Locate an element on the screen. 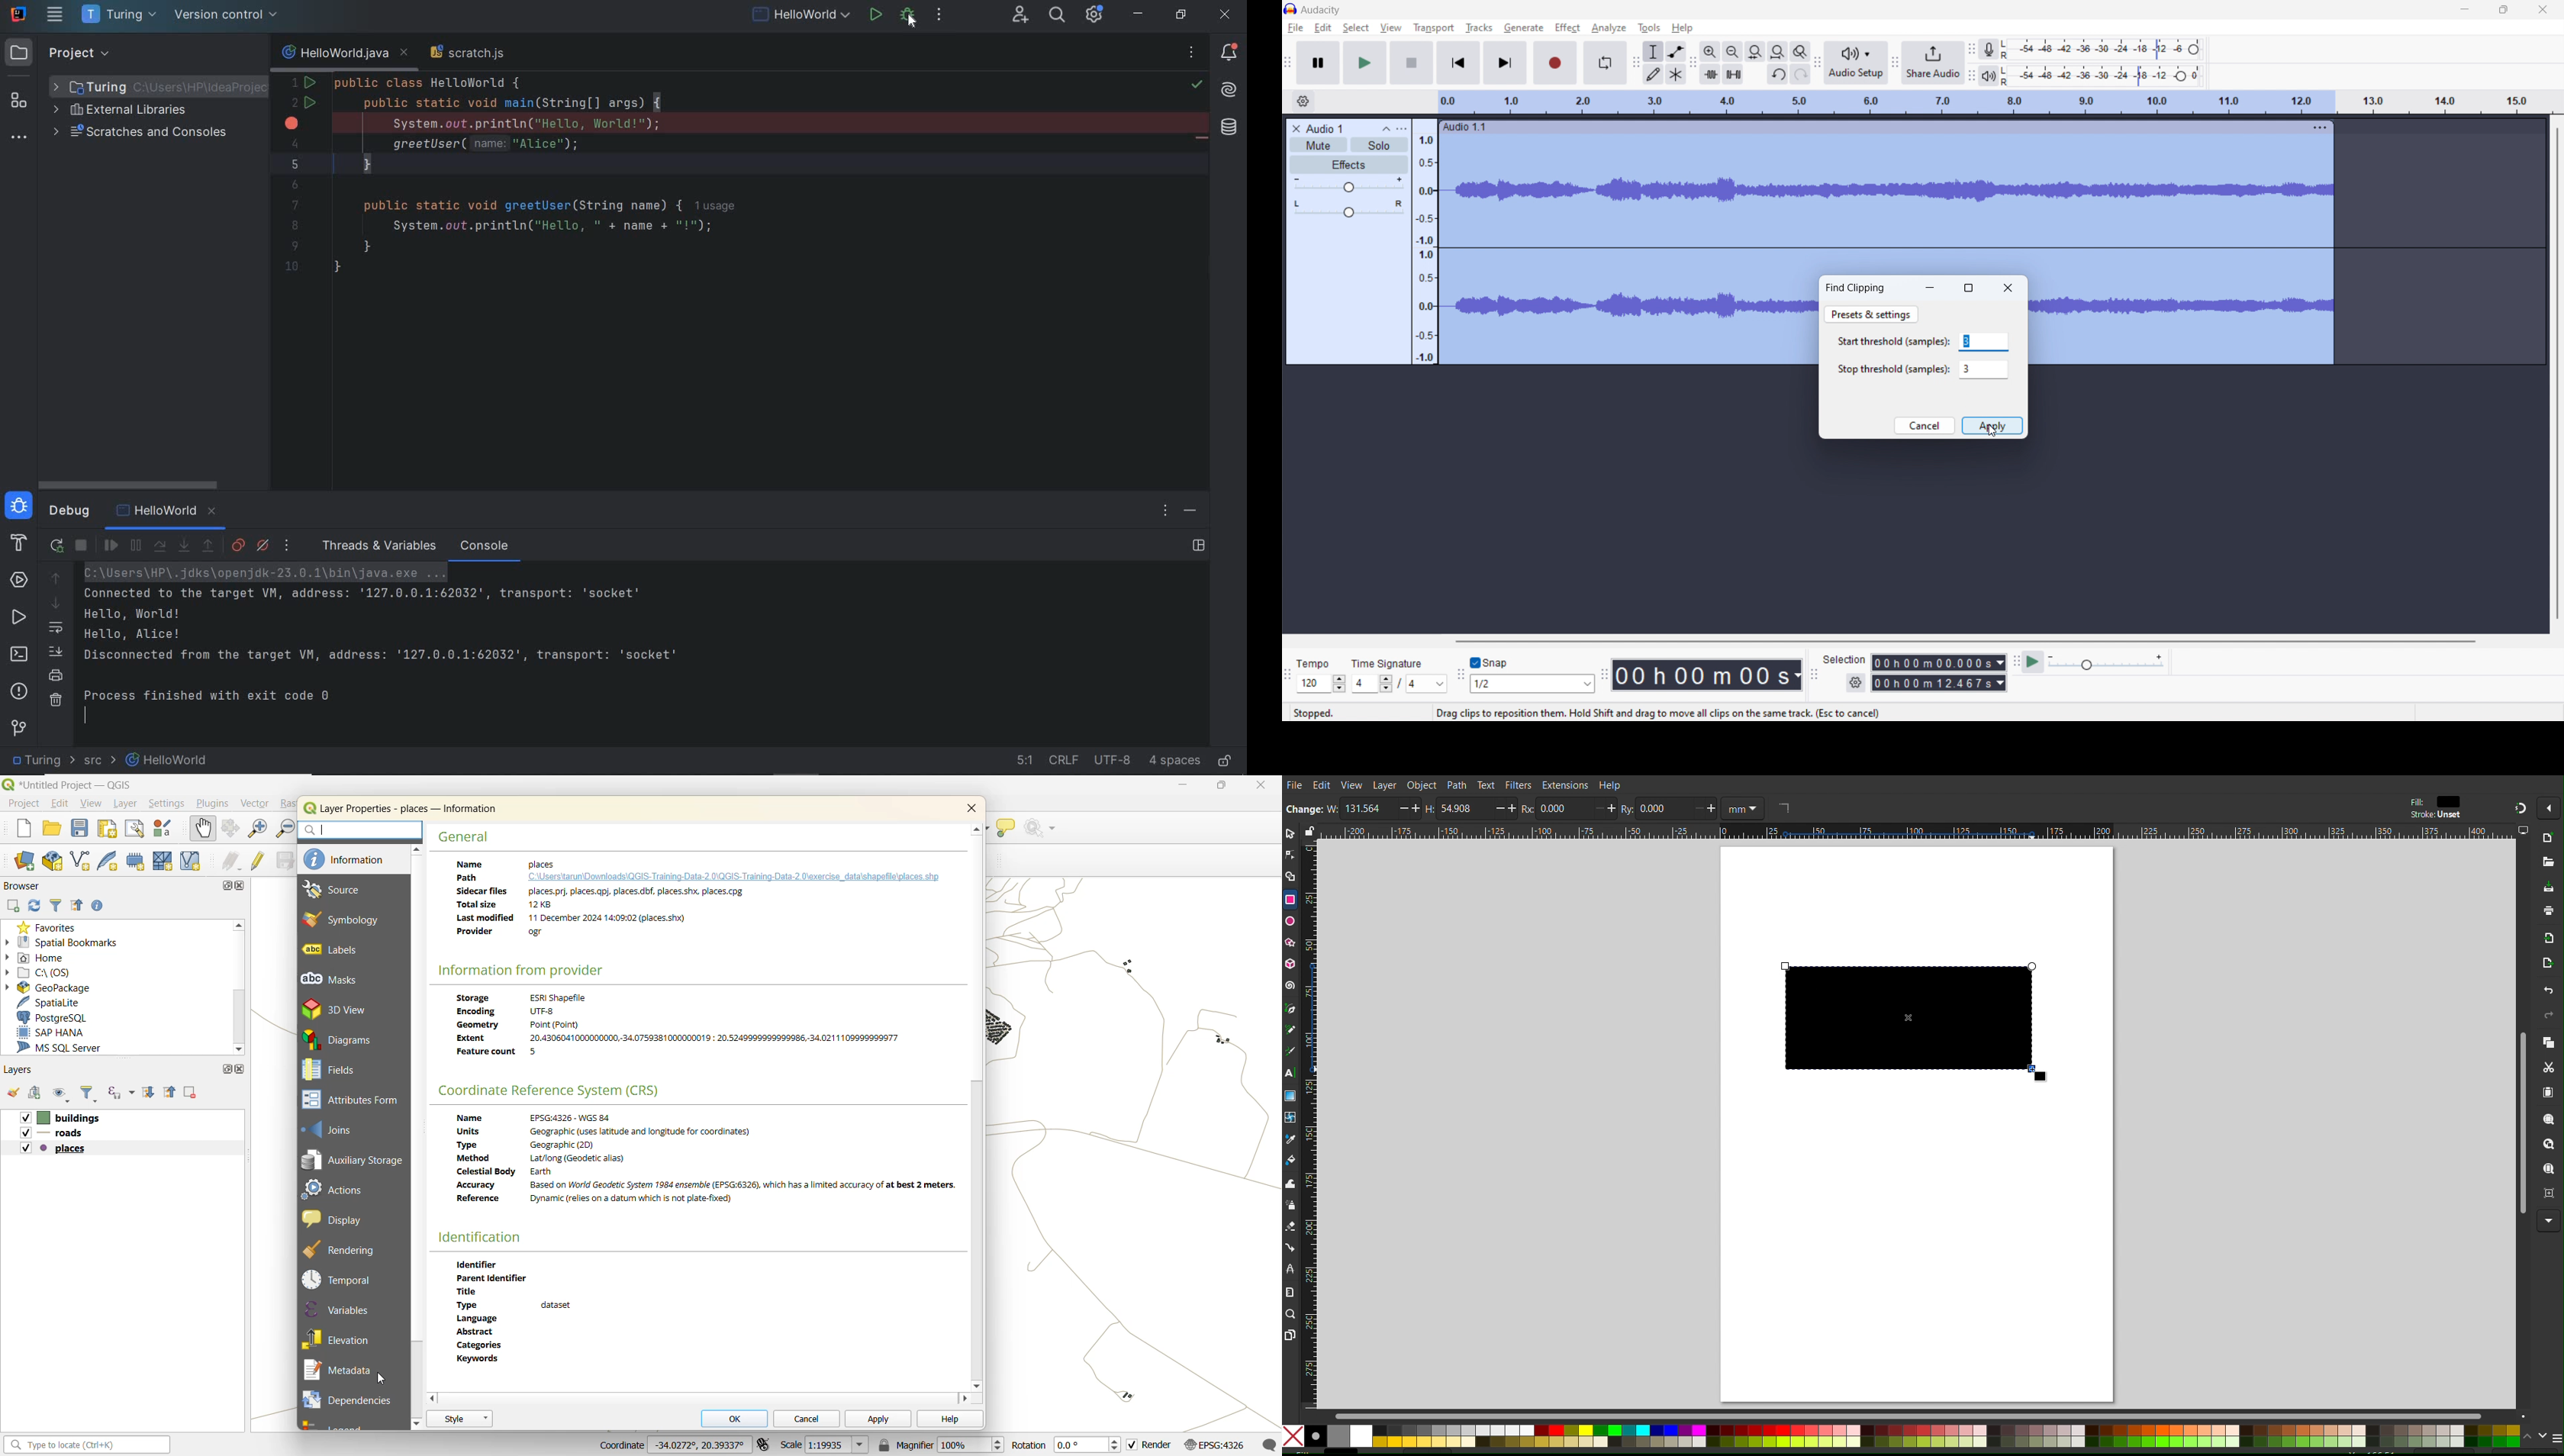 The image size is (2576, 1456). Rectangle (dragged) is located at coordinates (1917, 1022).